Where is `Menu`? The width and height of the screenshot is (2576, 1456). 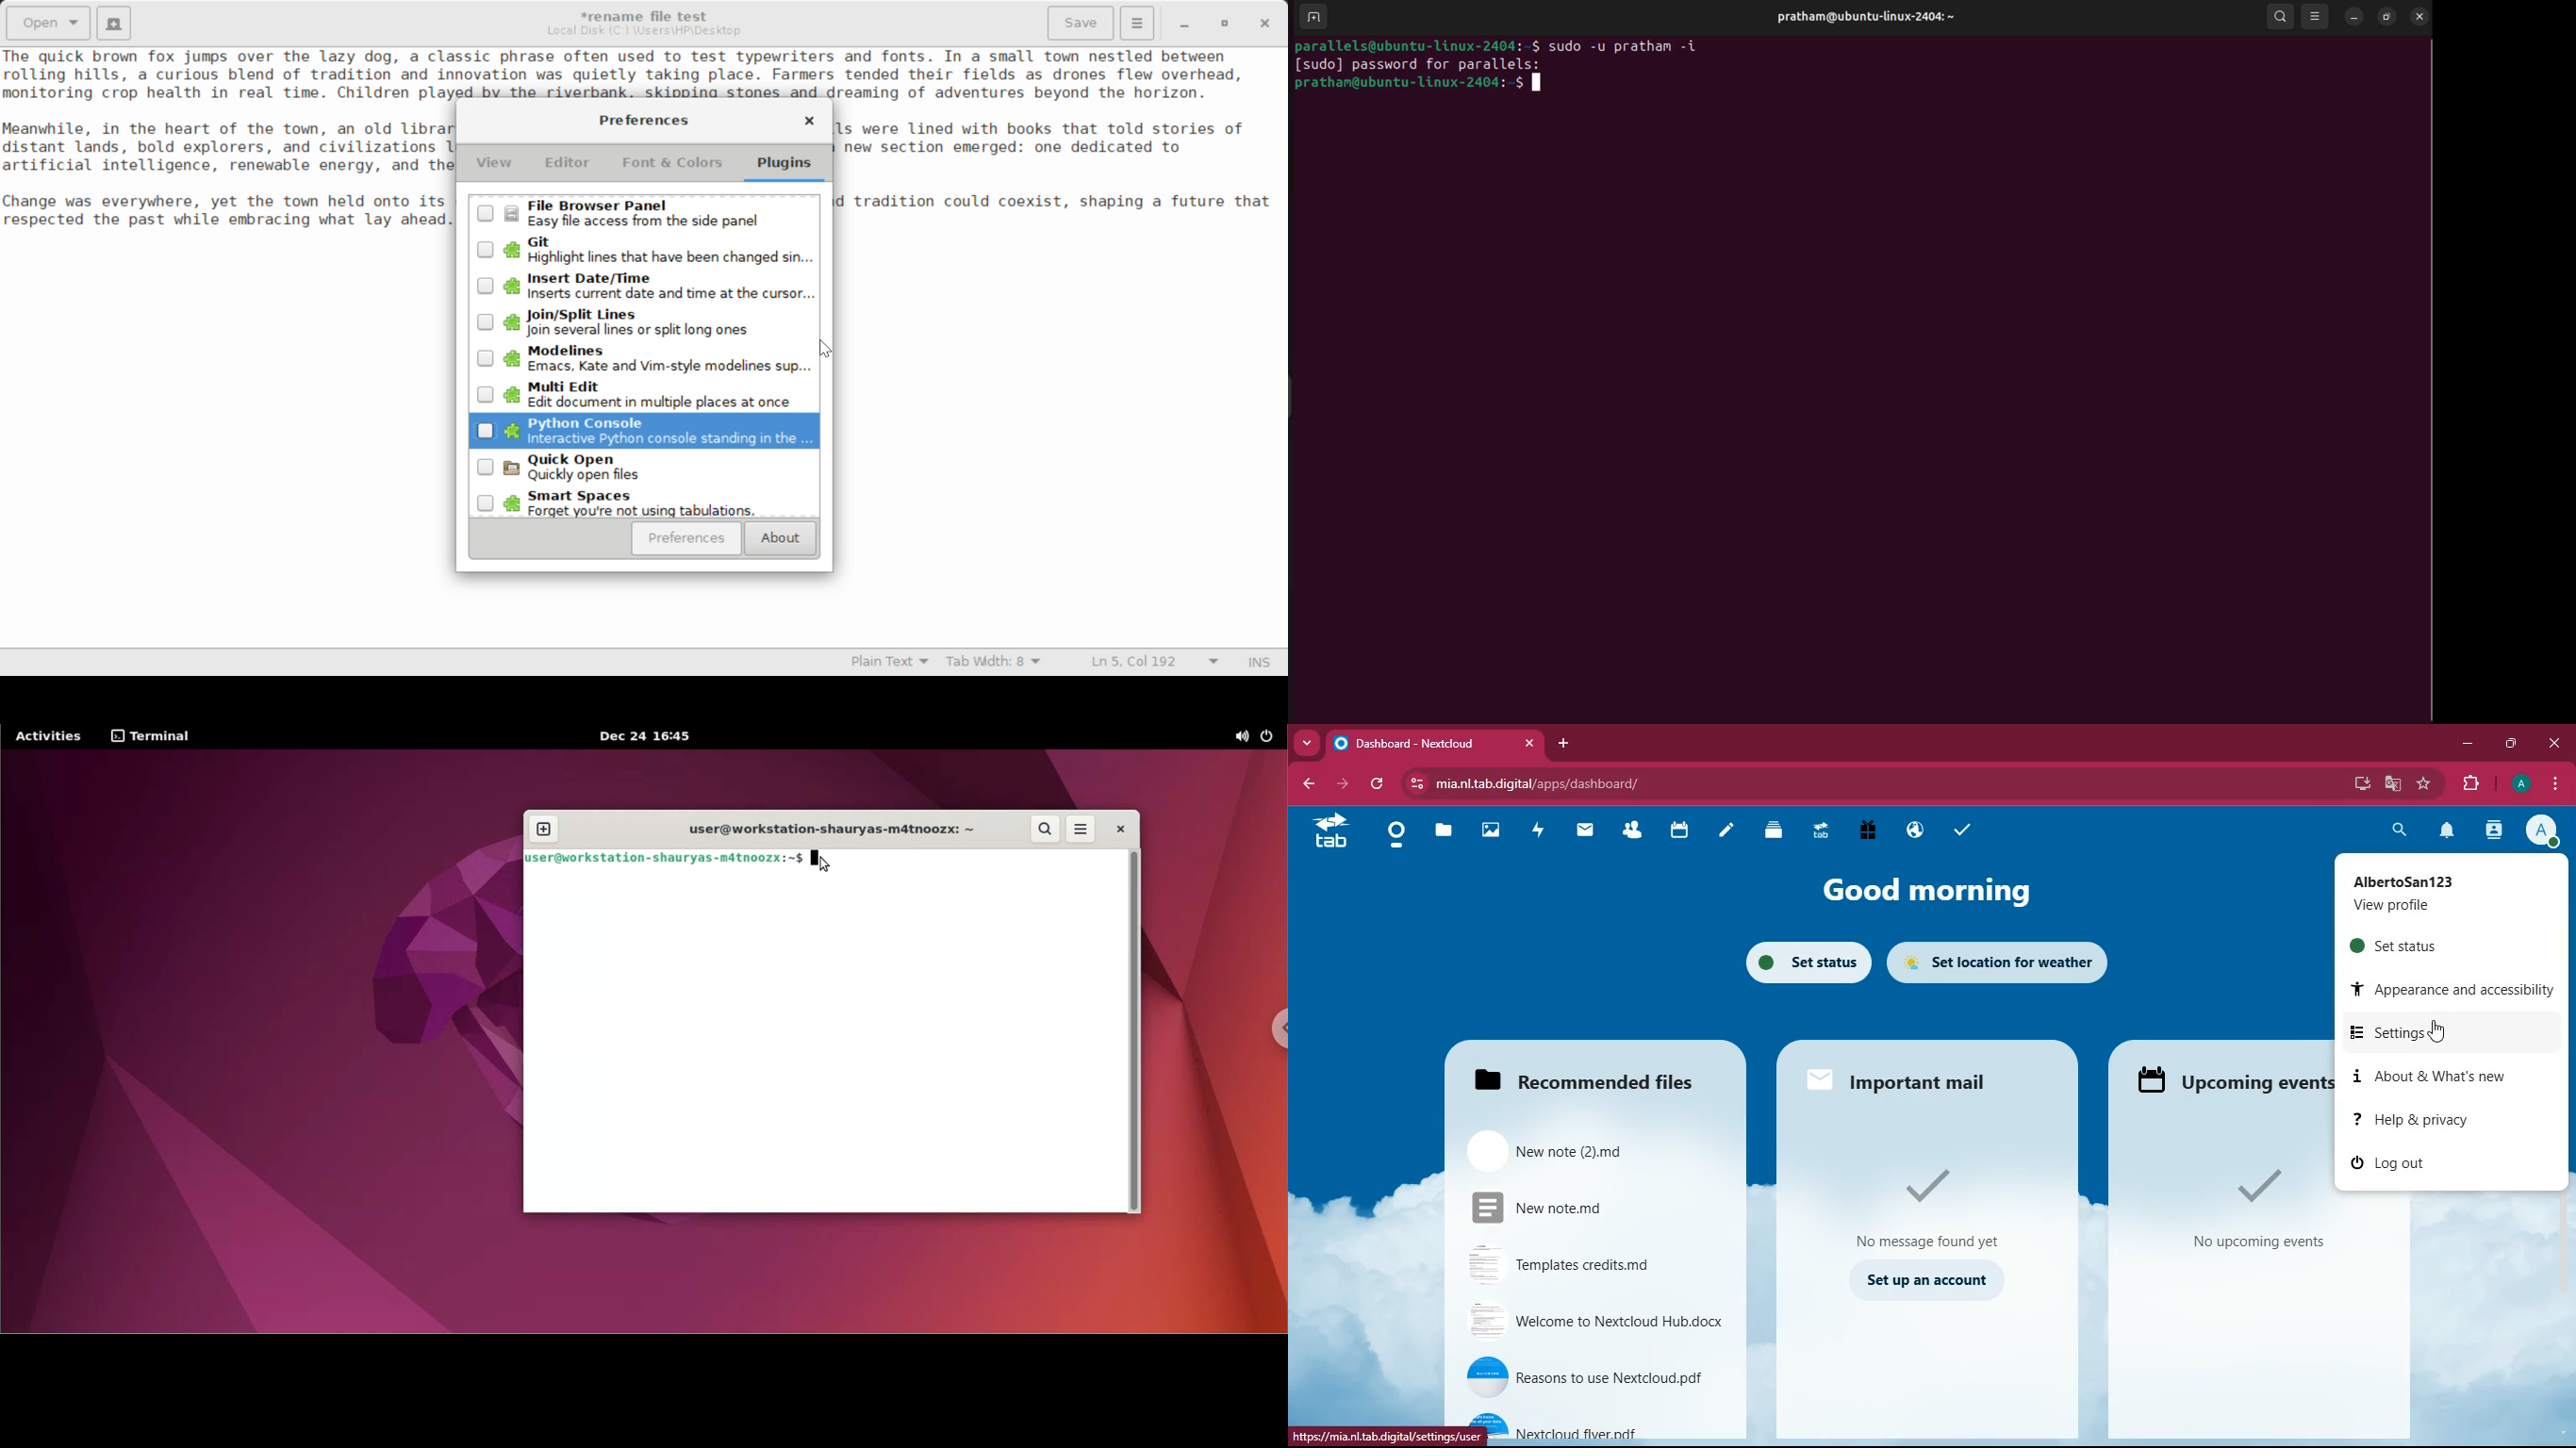
Menu is located at coordinates (1136, 21).